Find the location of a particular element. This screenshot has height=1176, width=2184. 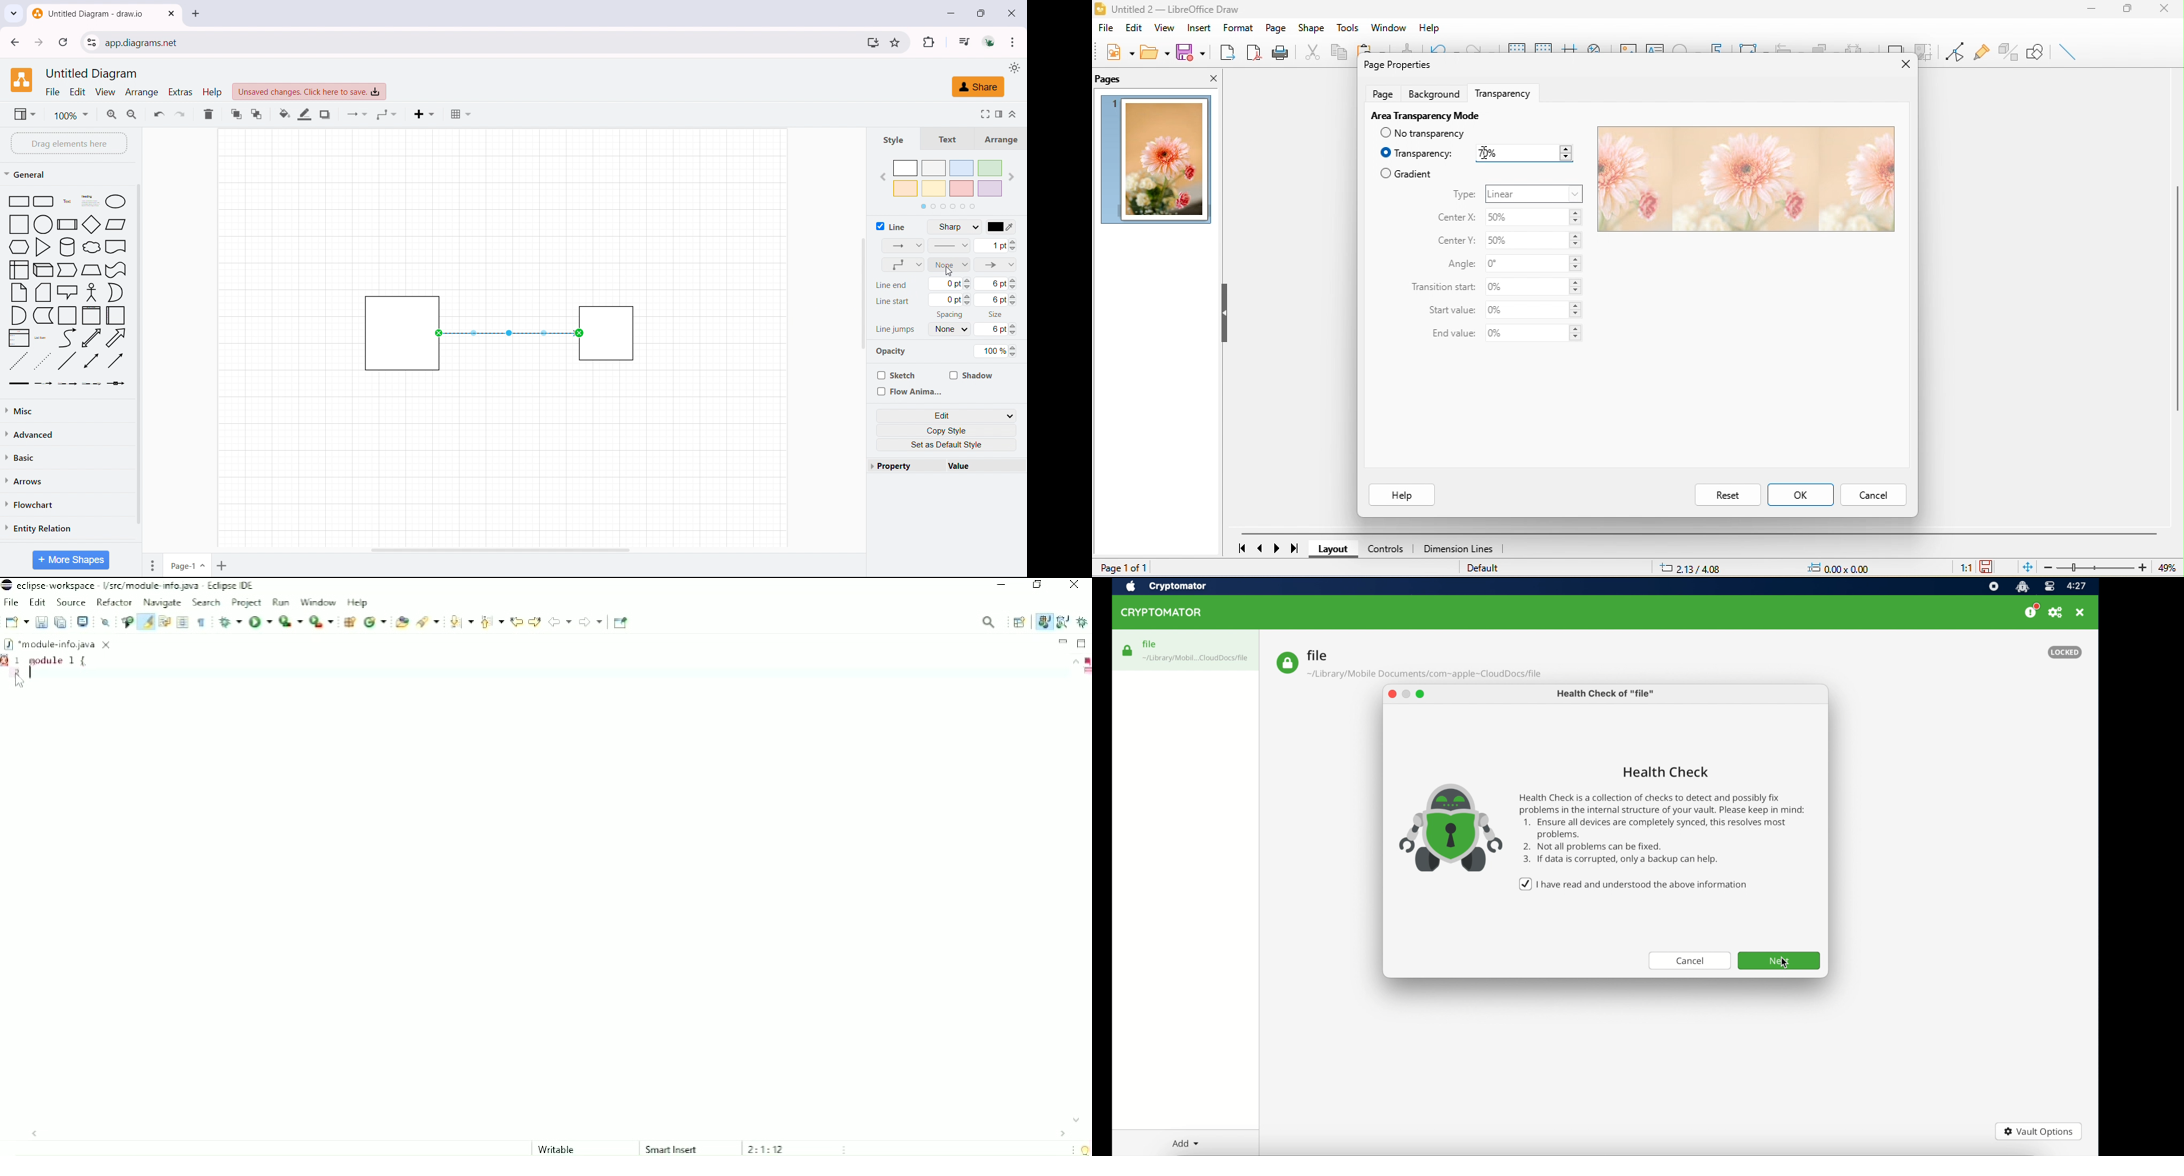

maximize is located at coordinates (2135, 10).